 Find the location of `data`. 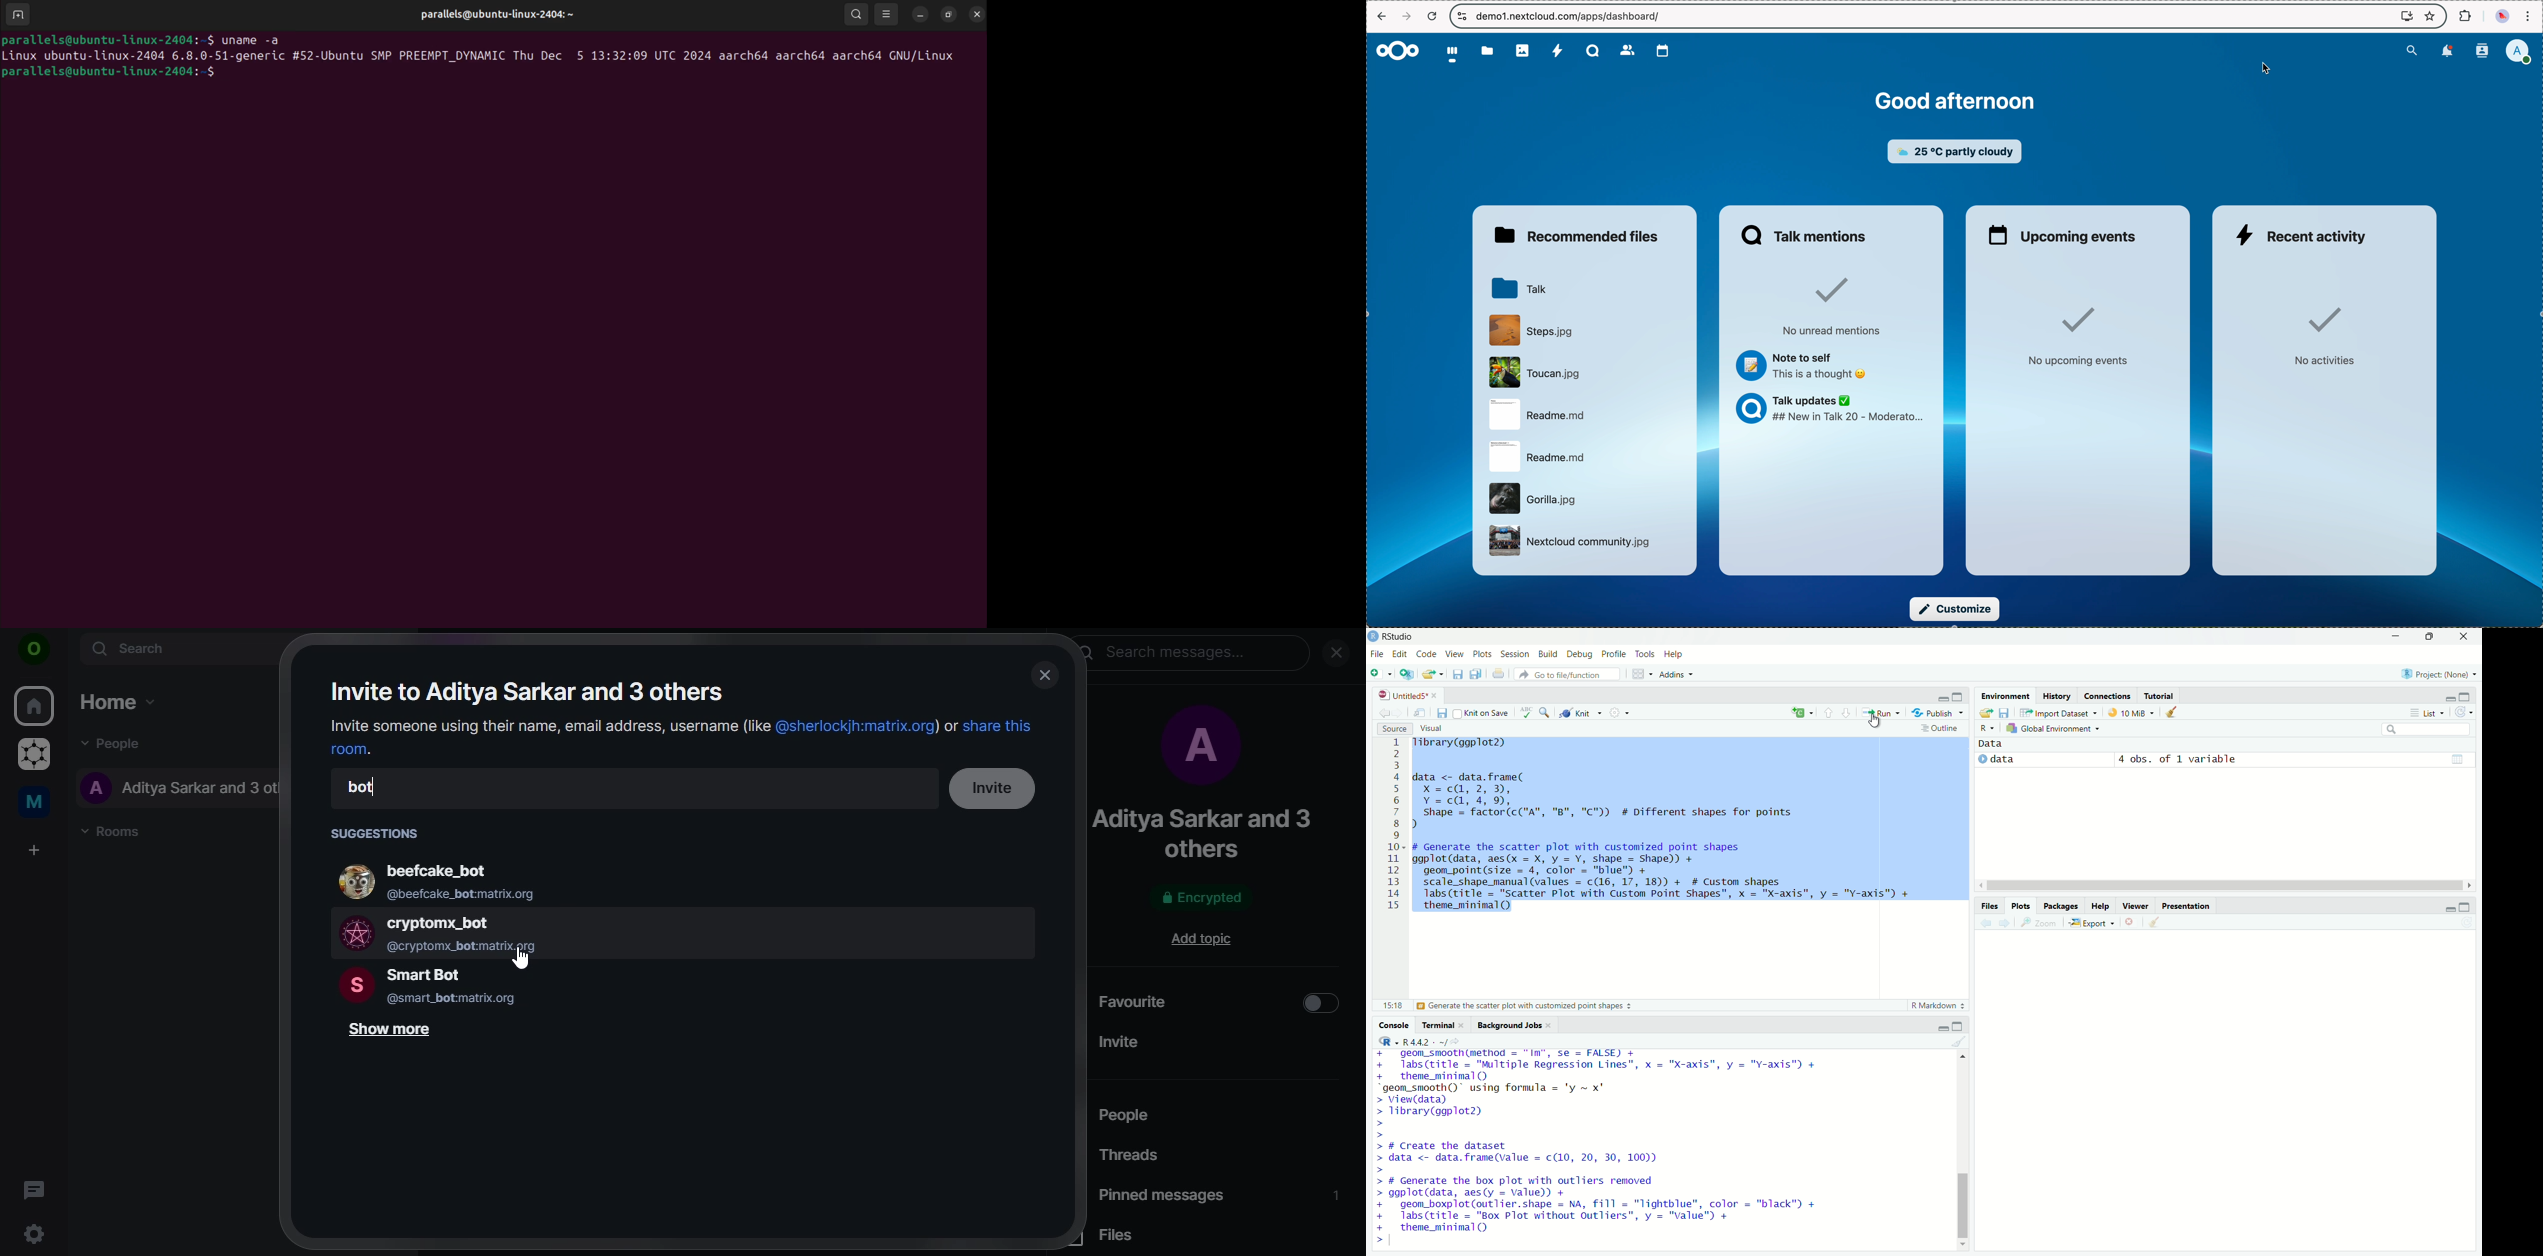

data is located at coordinates (2002, 759).